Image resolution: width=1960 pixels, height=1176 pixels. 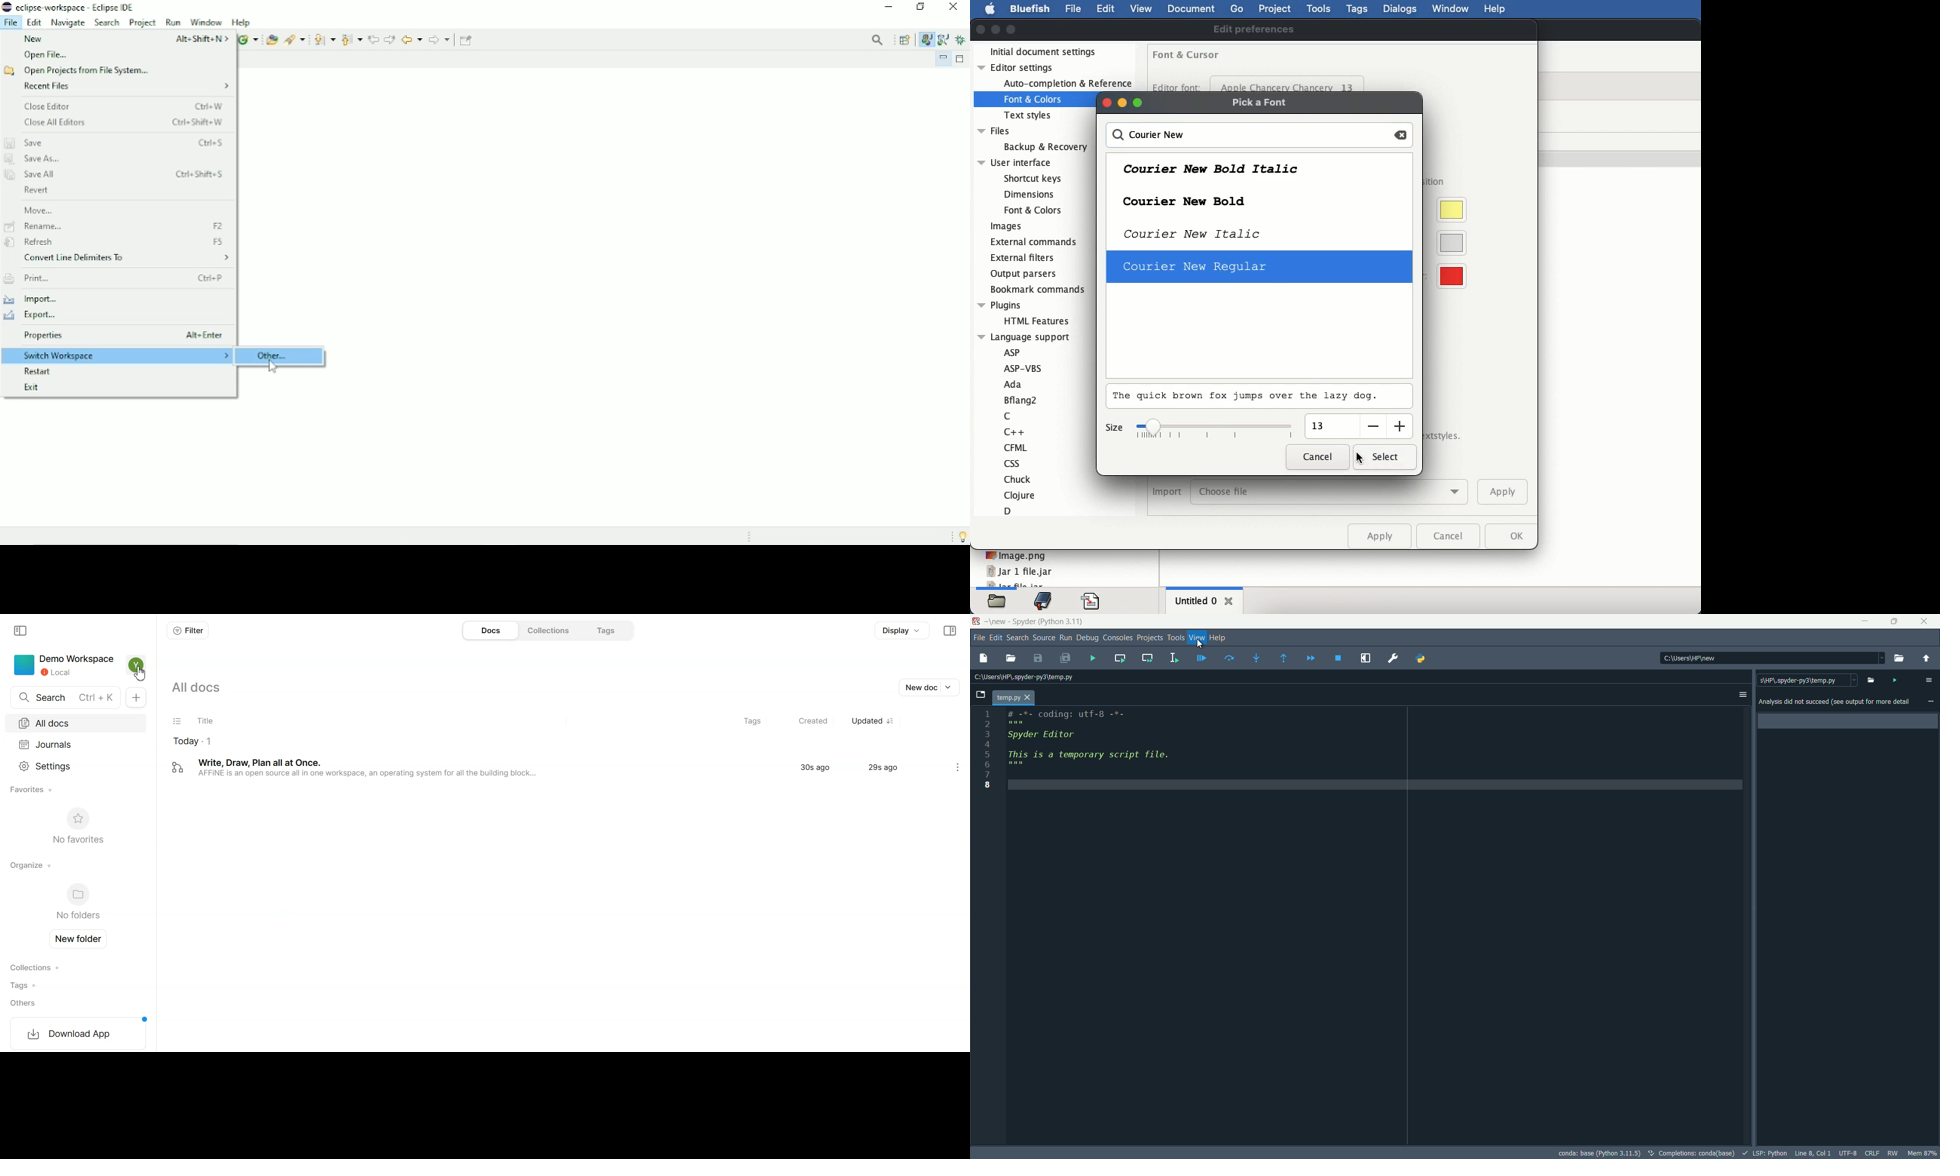 What do you see at coordinates (1928, 680) in the screenshot?
I see `code analysis pane settings` at bounding box center [1928, 680].